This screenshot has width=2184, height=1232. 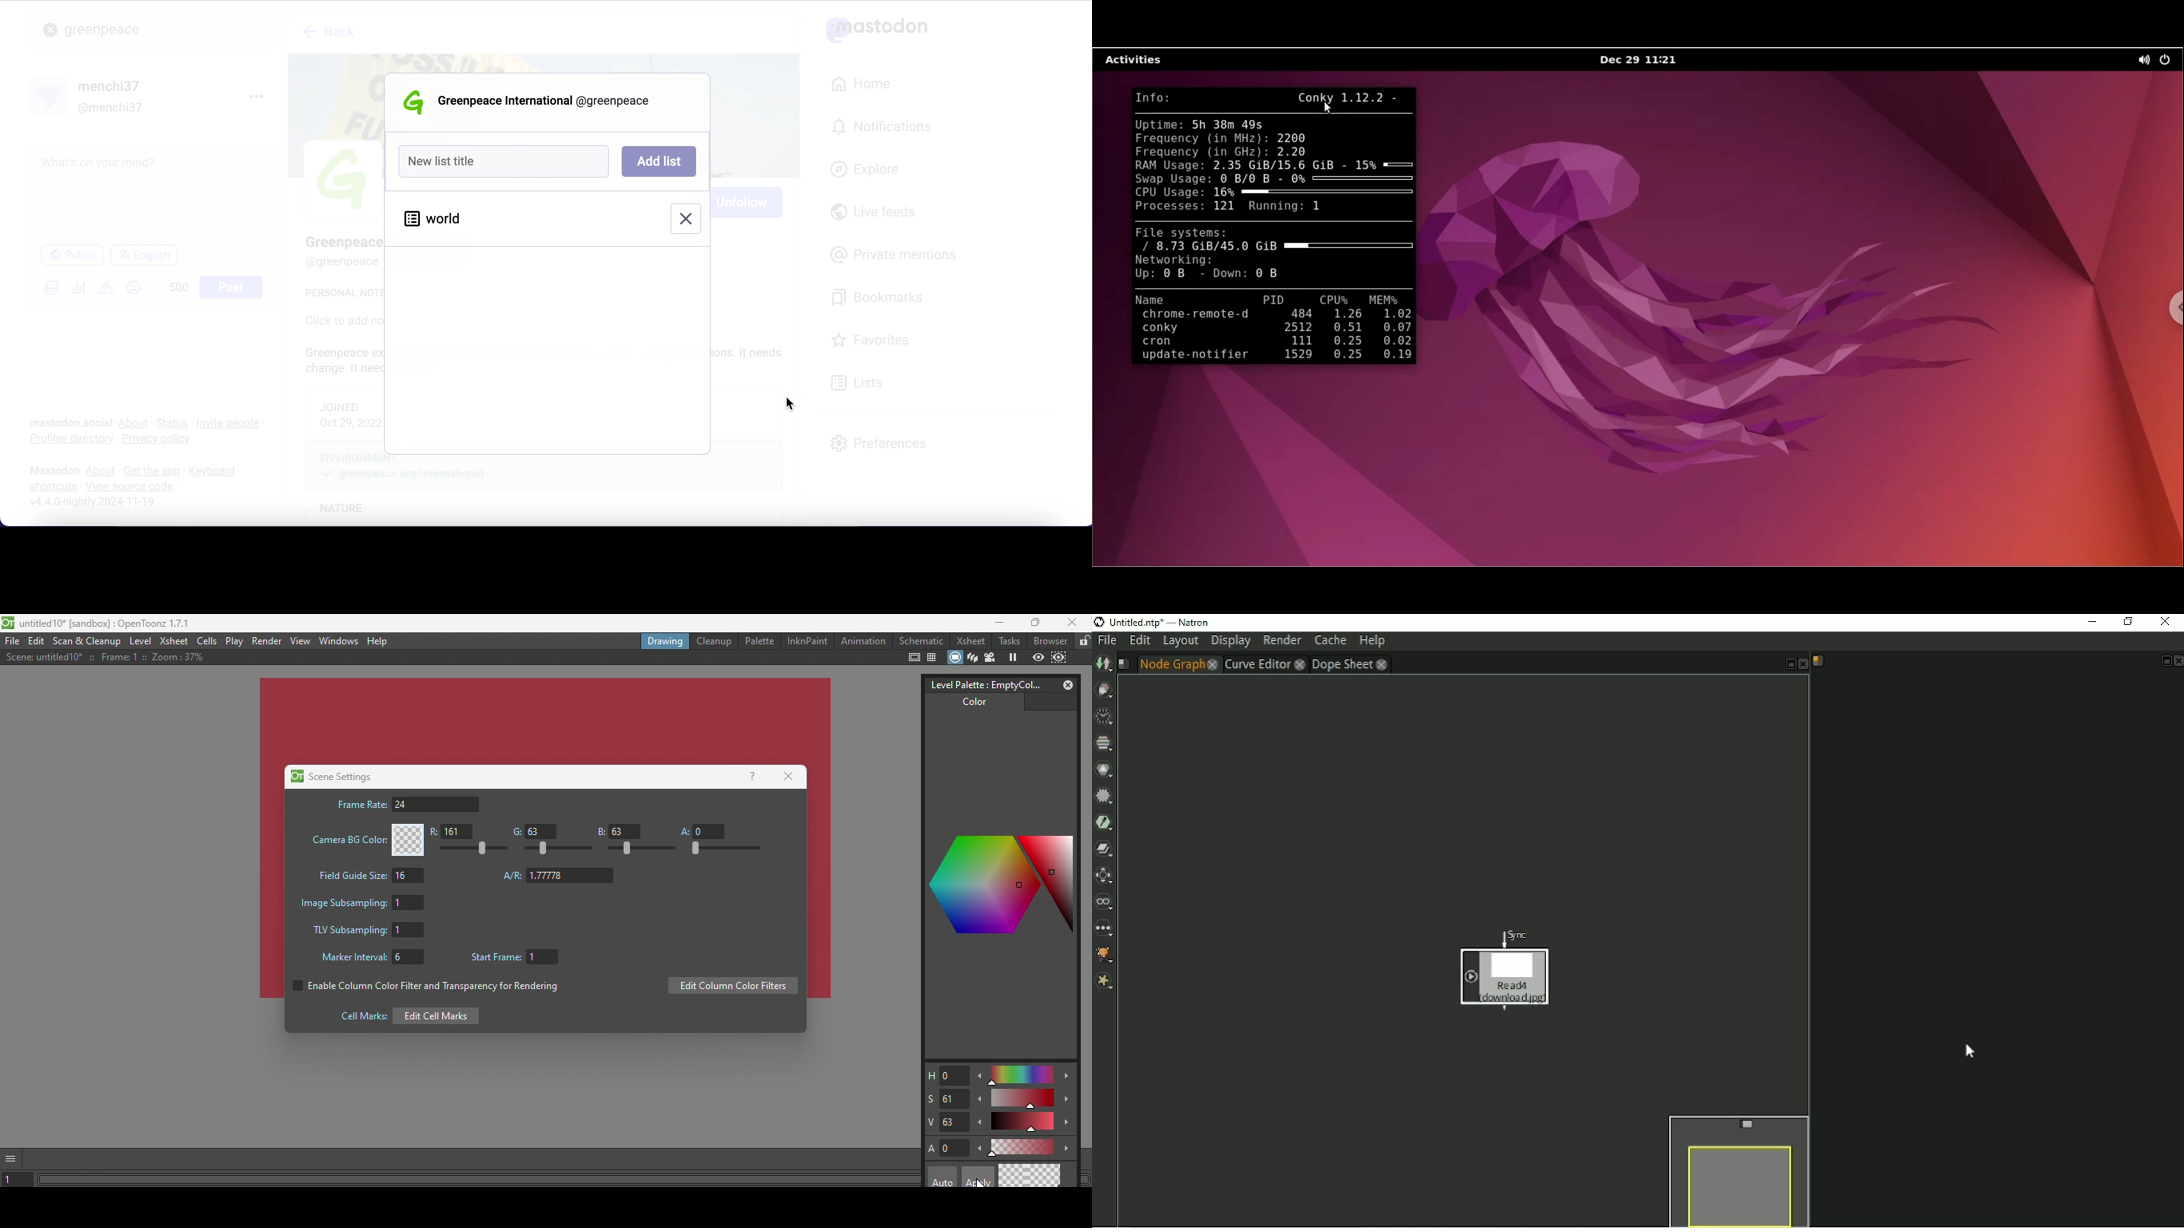 I want to click on view source code, so click(x=133, y=487).